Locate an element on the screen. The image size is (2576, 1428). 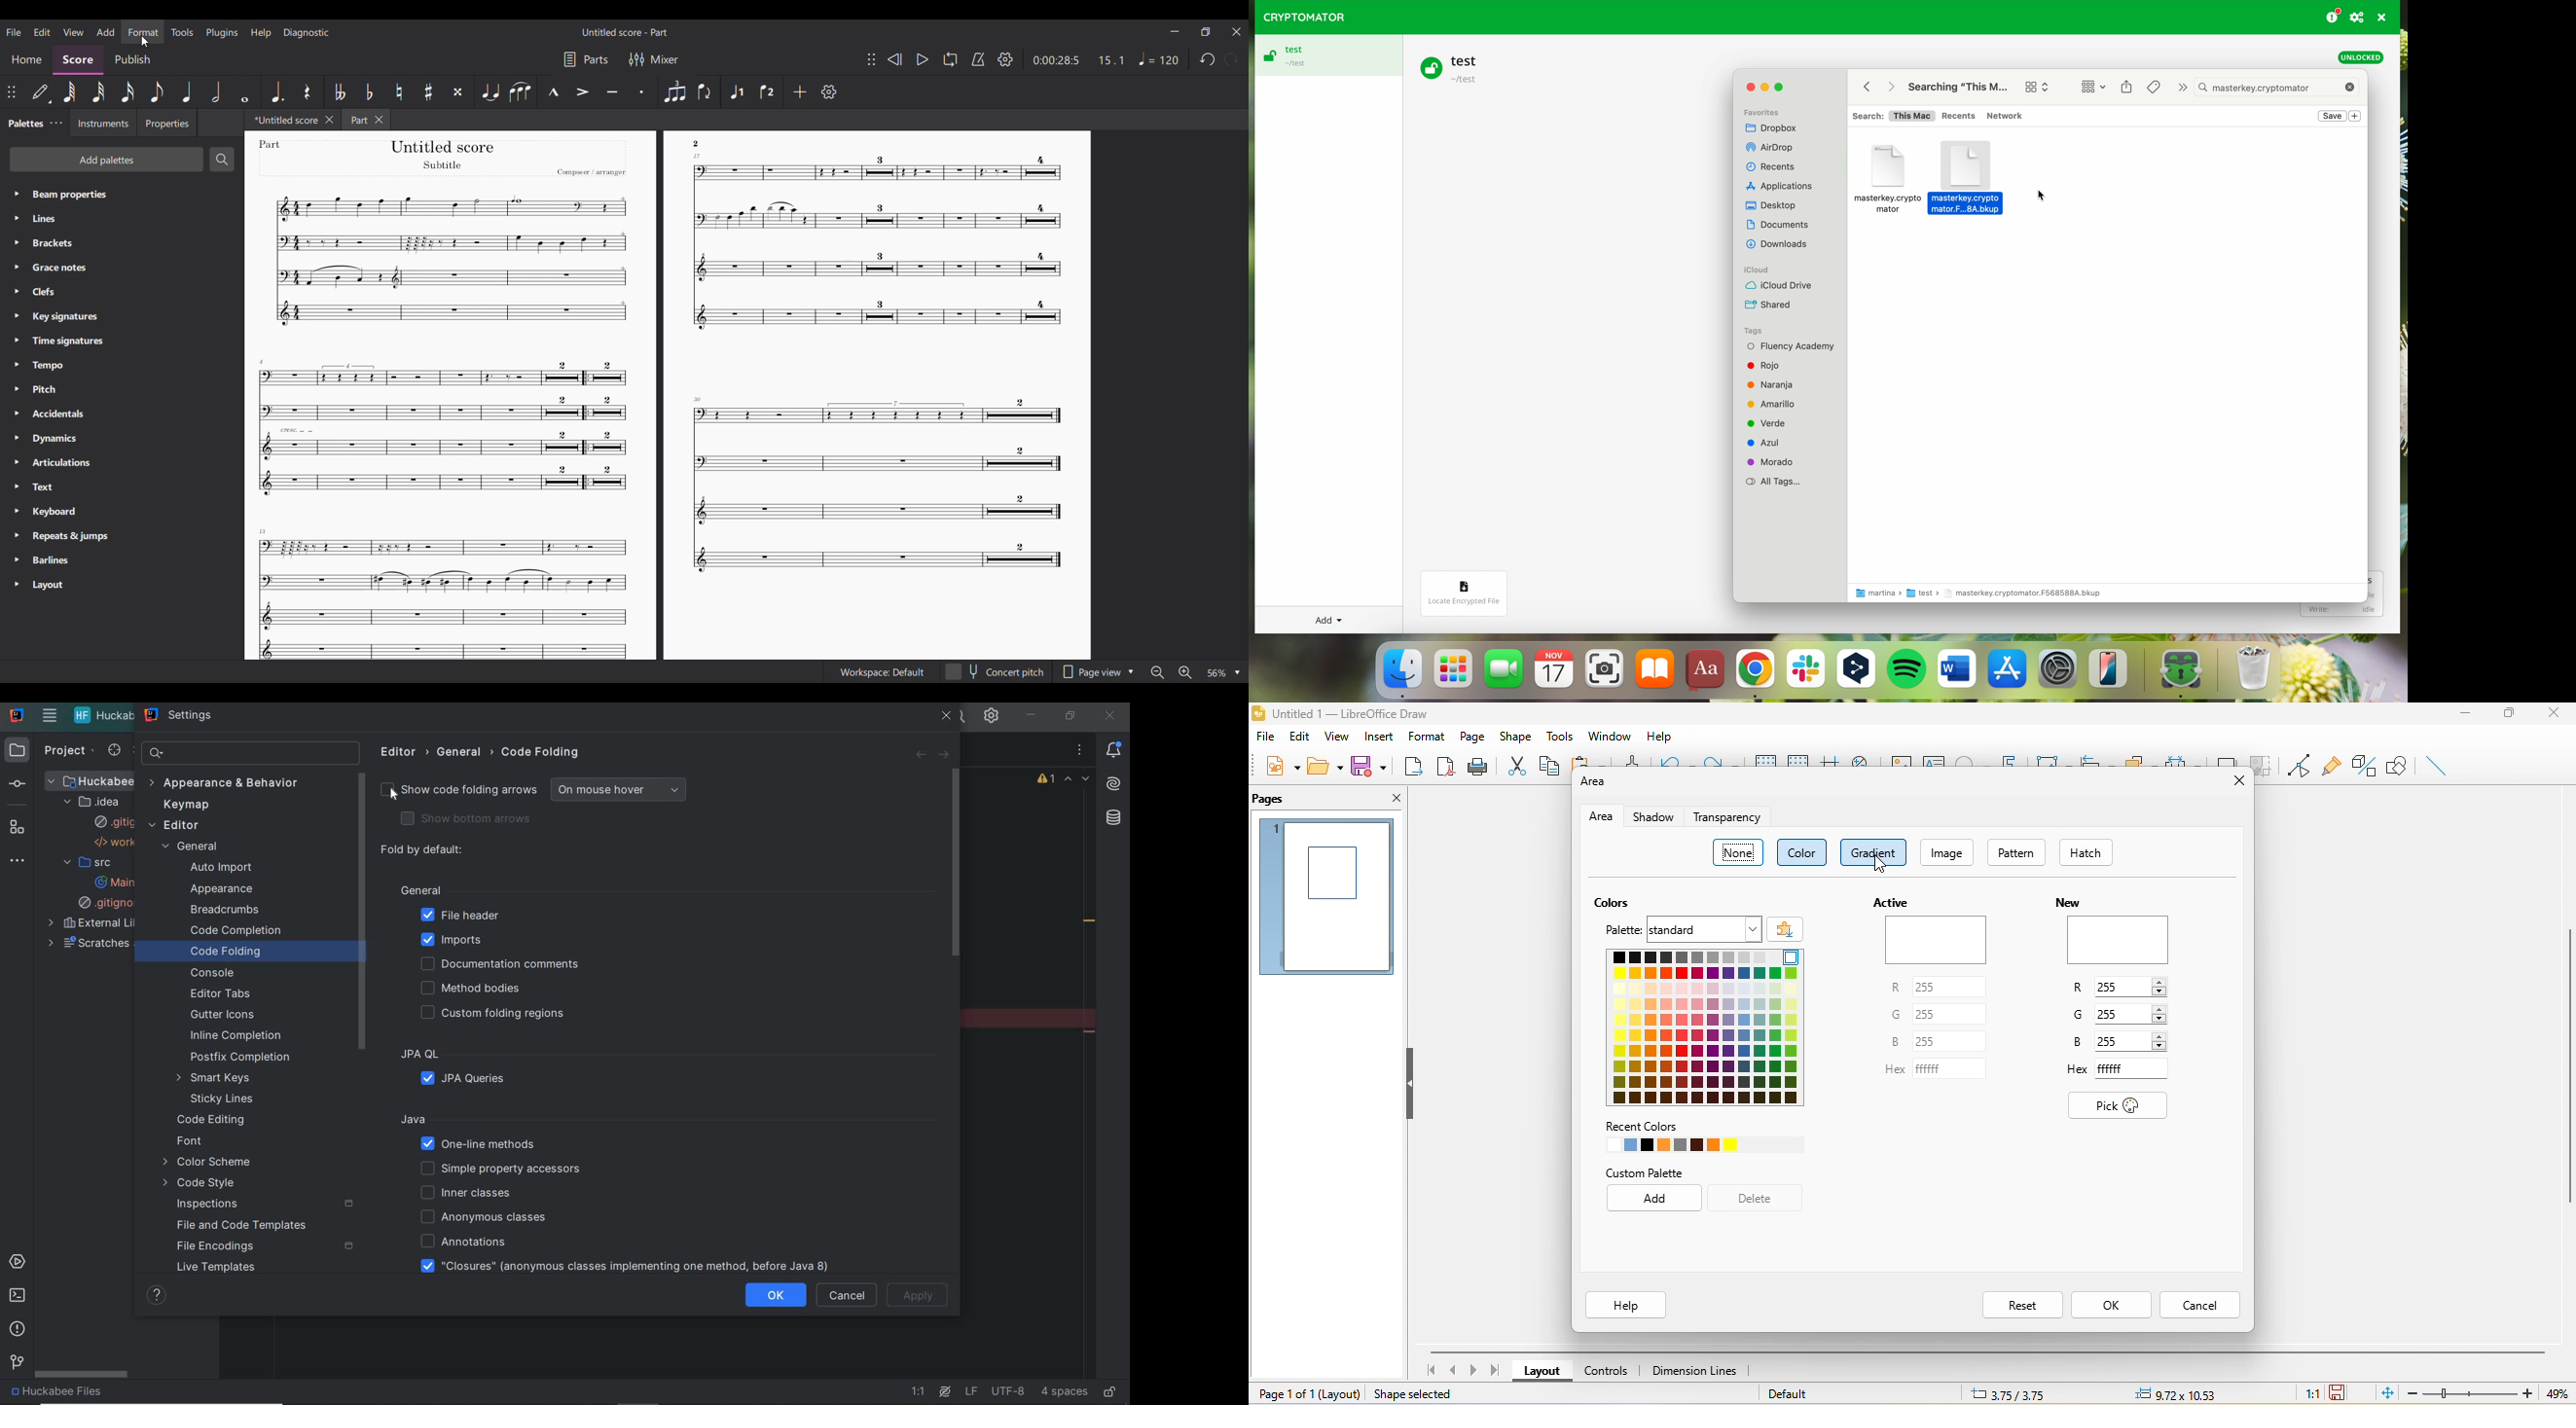
All Tags is located at coordinates (1776, 482).